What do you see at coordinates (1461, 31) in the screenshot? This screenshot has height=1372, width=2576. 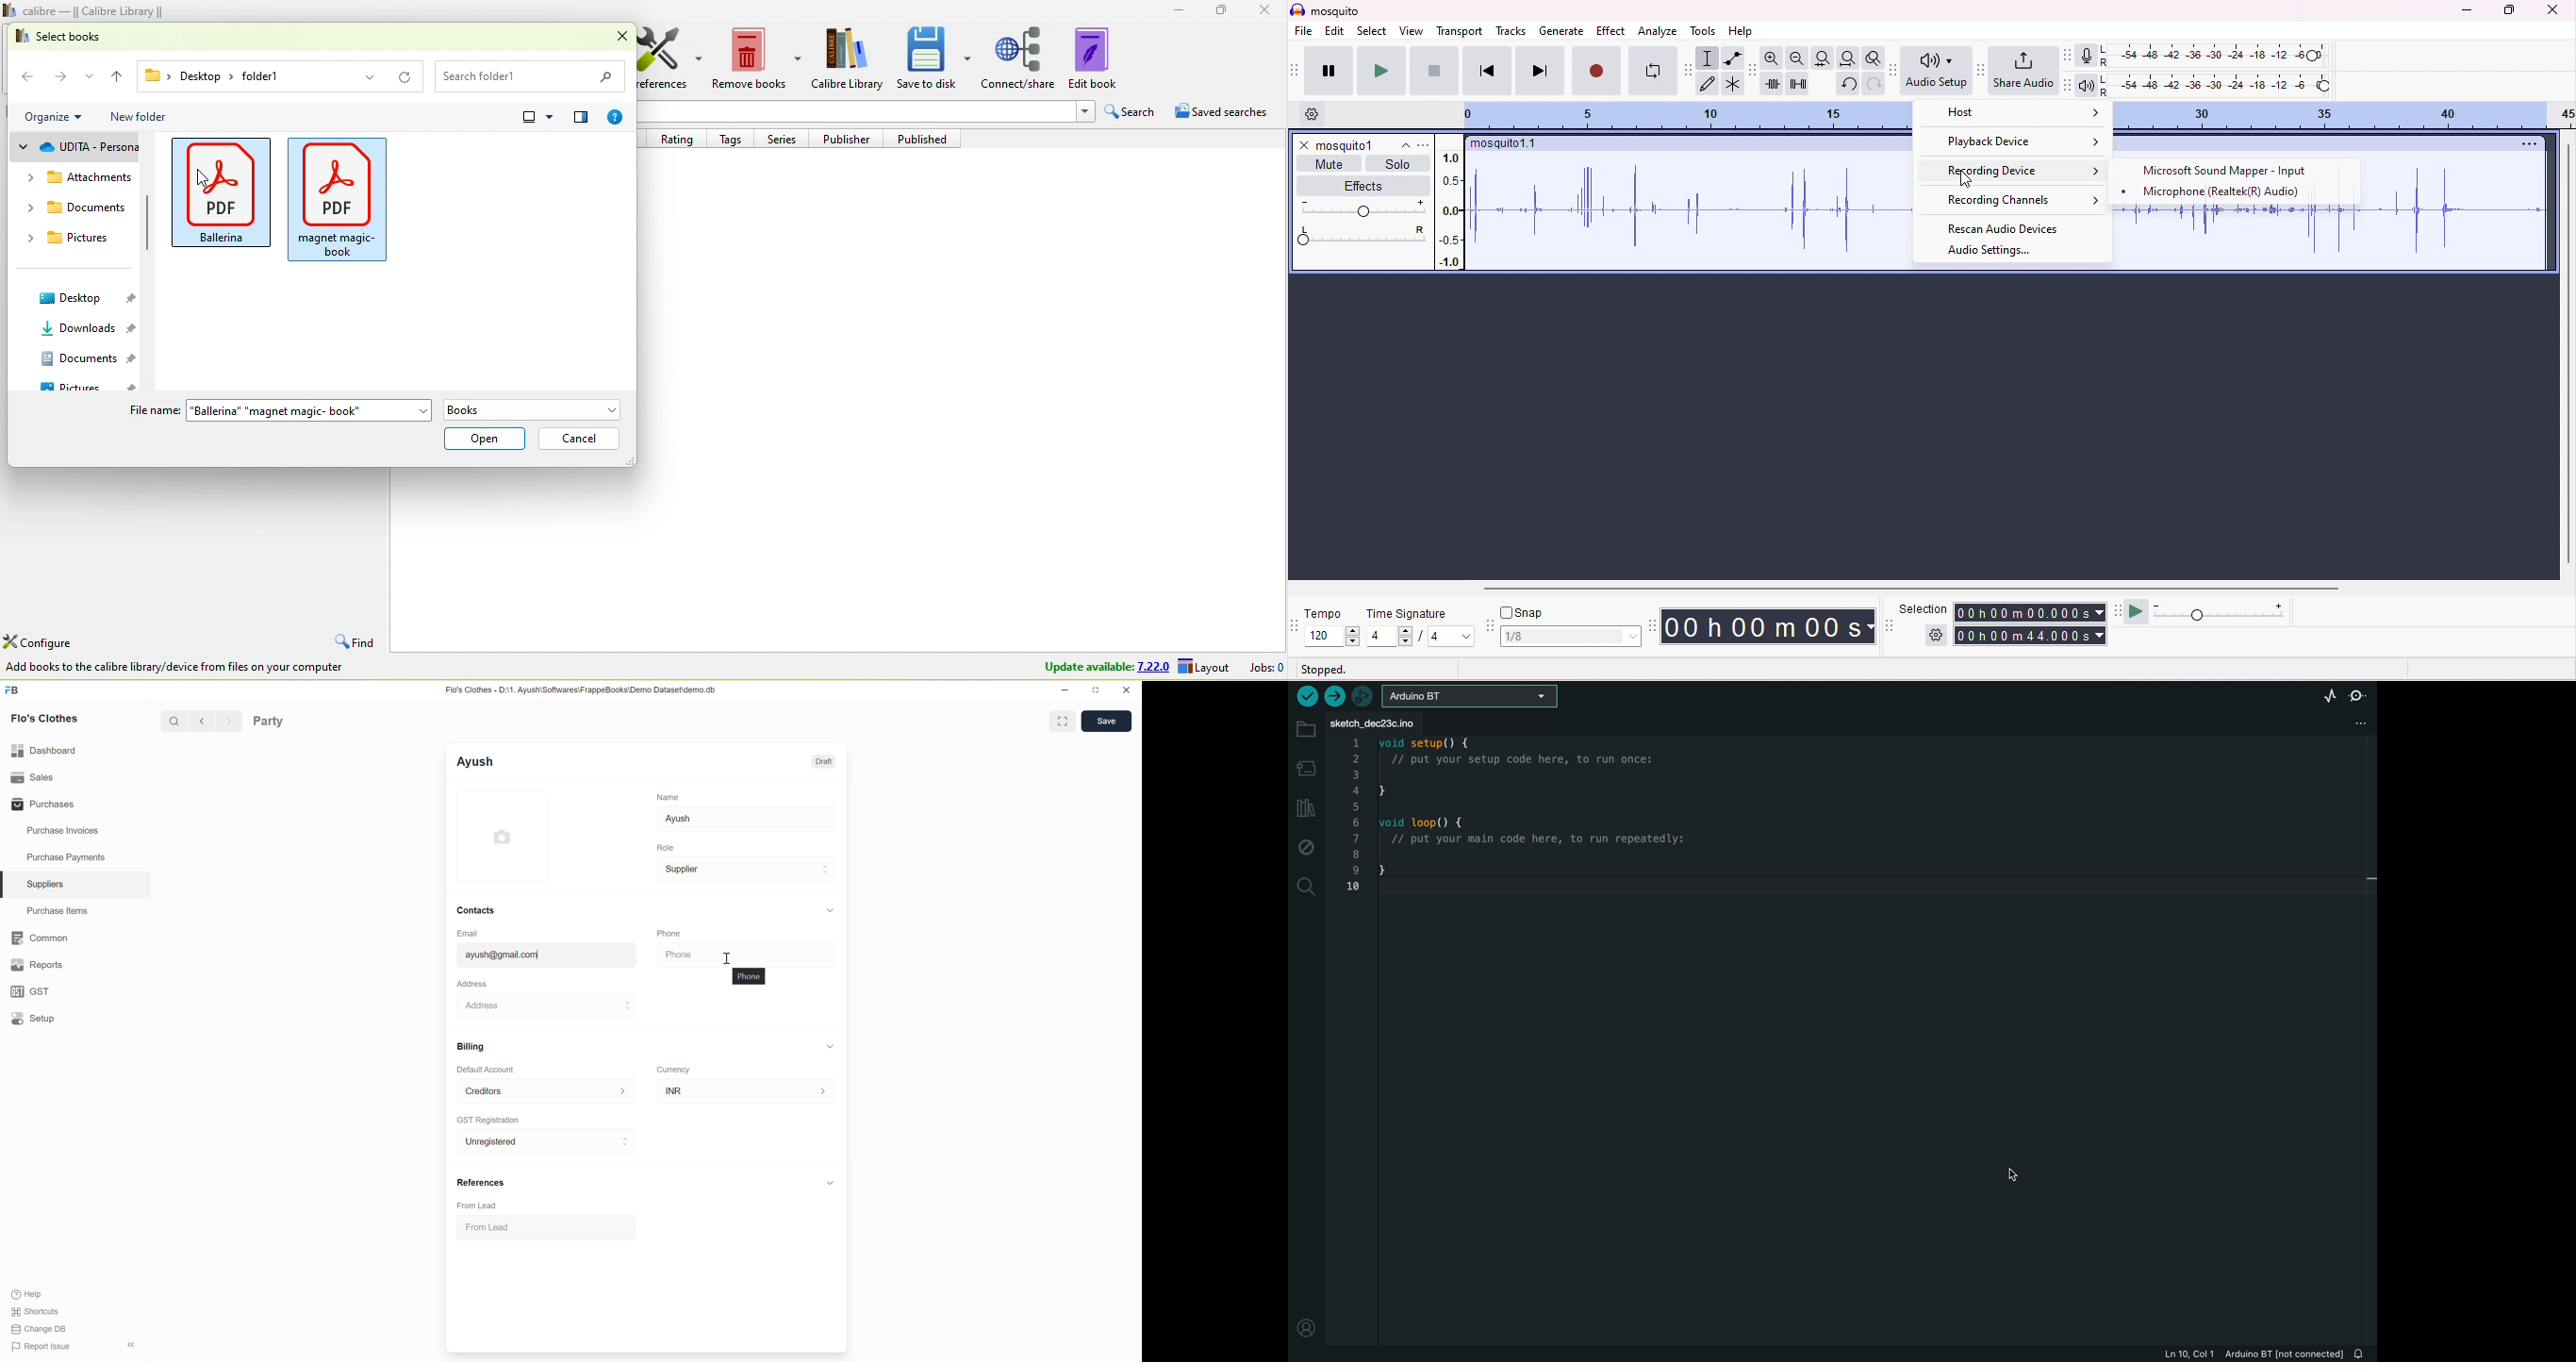 I see `transport` at bounding box center [1461, 31].